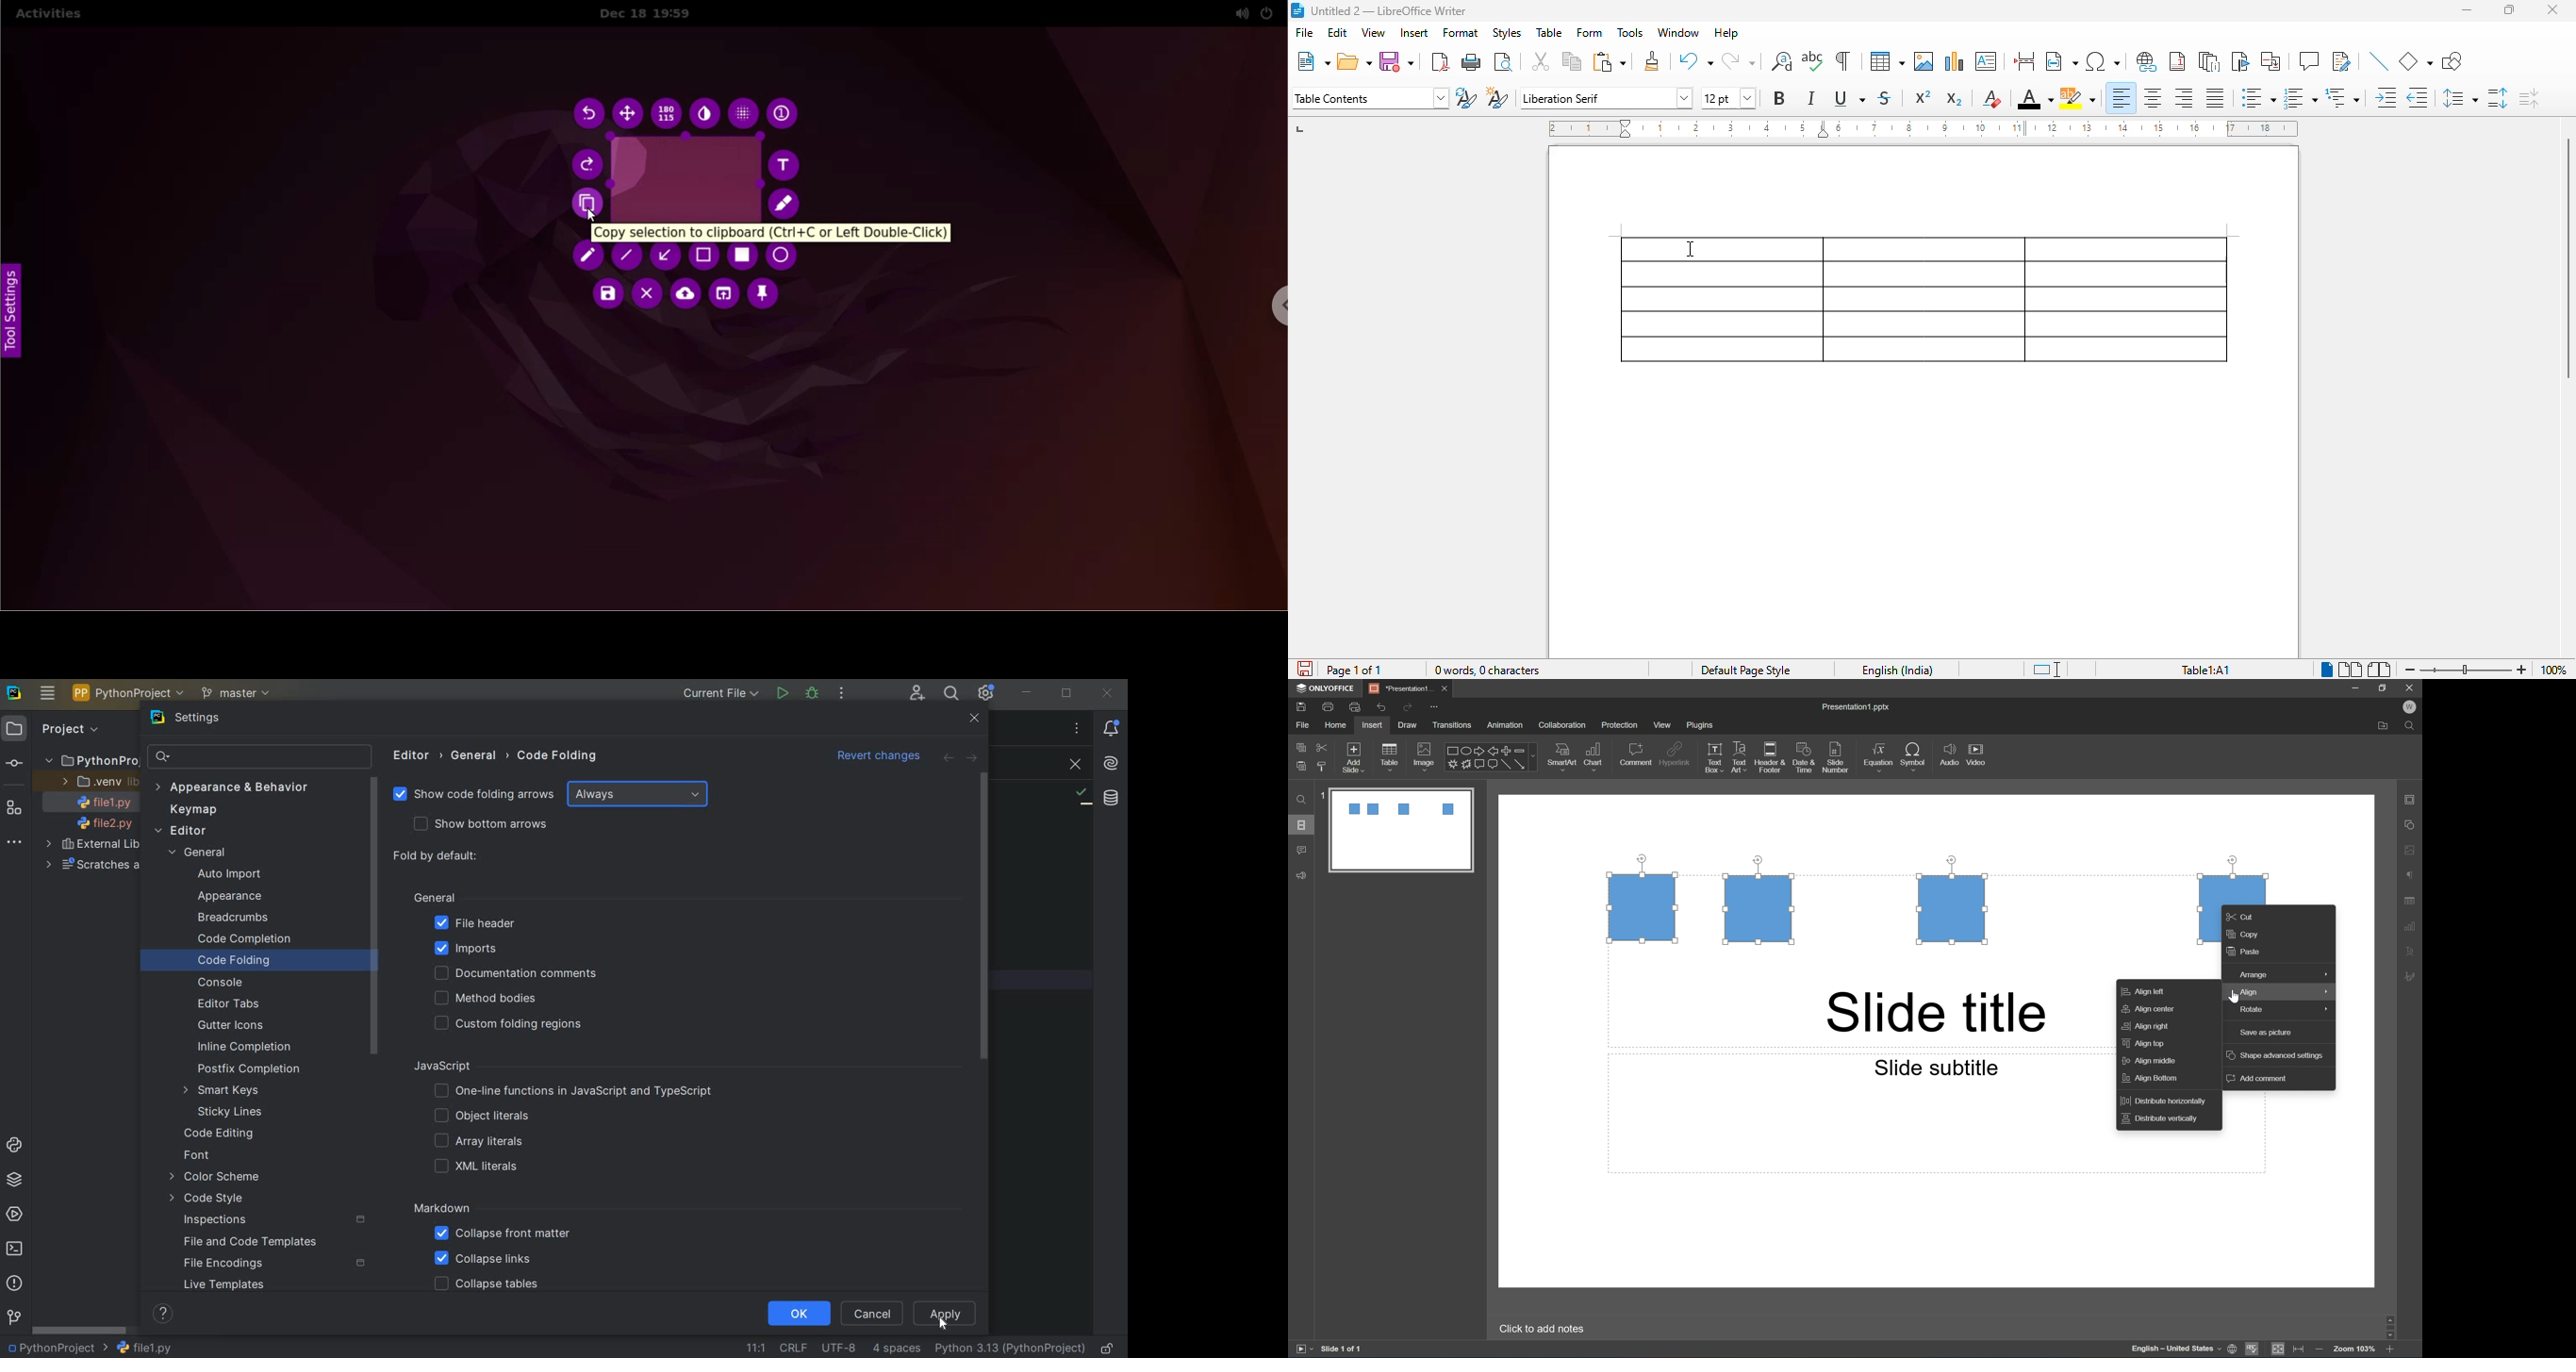  Describe the element at coordinates (1300, 746) in the screenshot. I see `copy` at that location.